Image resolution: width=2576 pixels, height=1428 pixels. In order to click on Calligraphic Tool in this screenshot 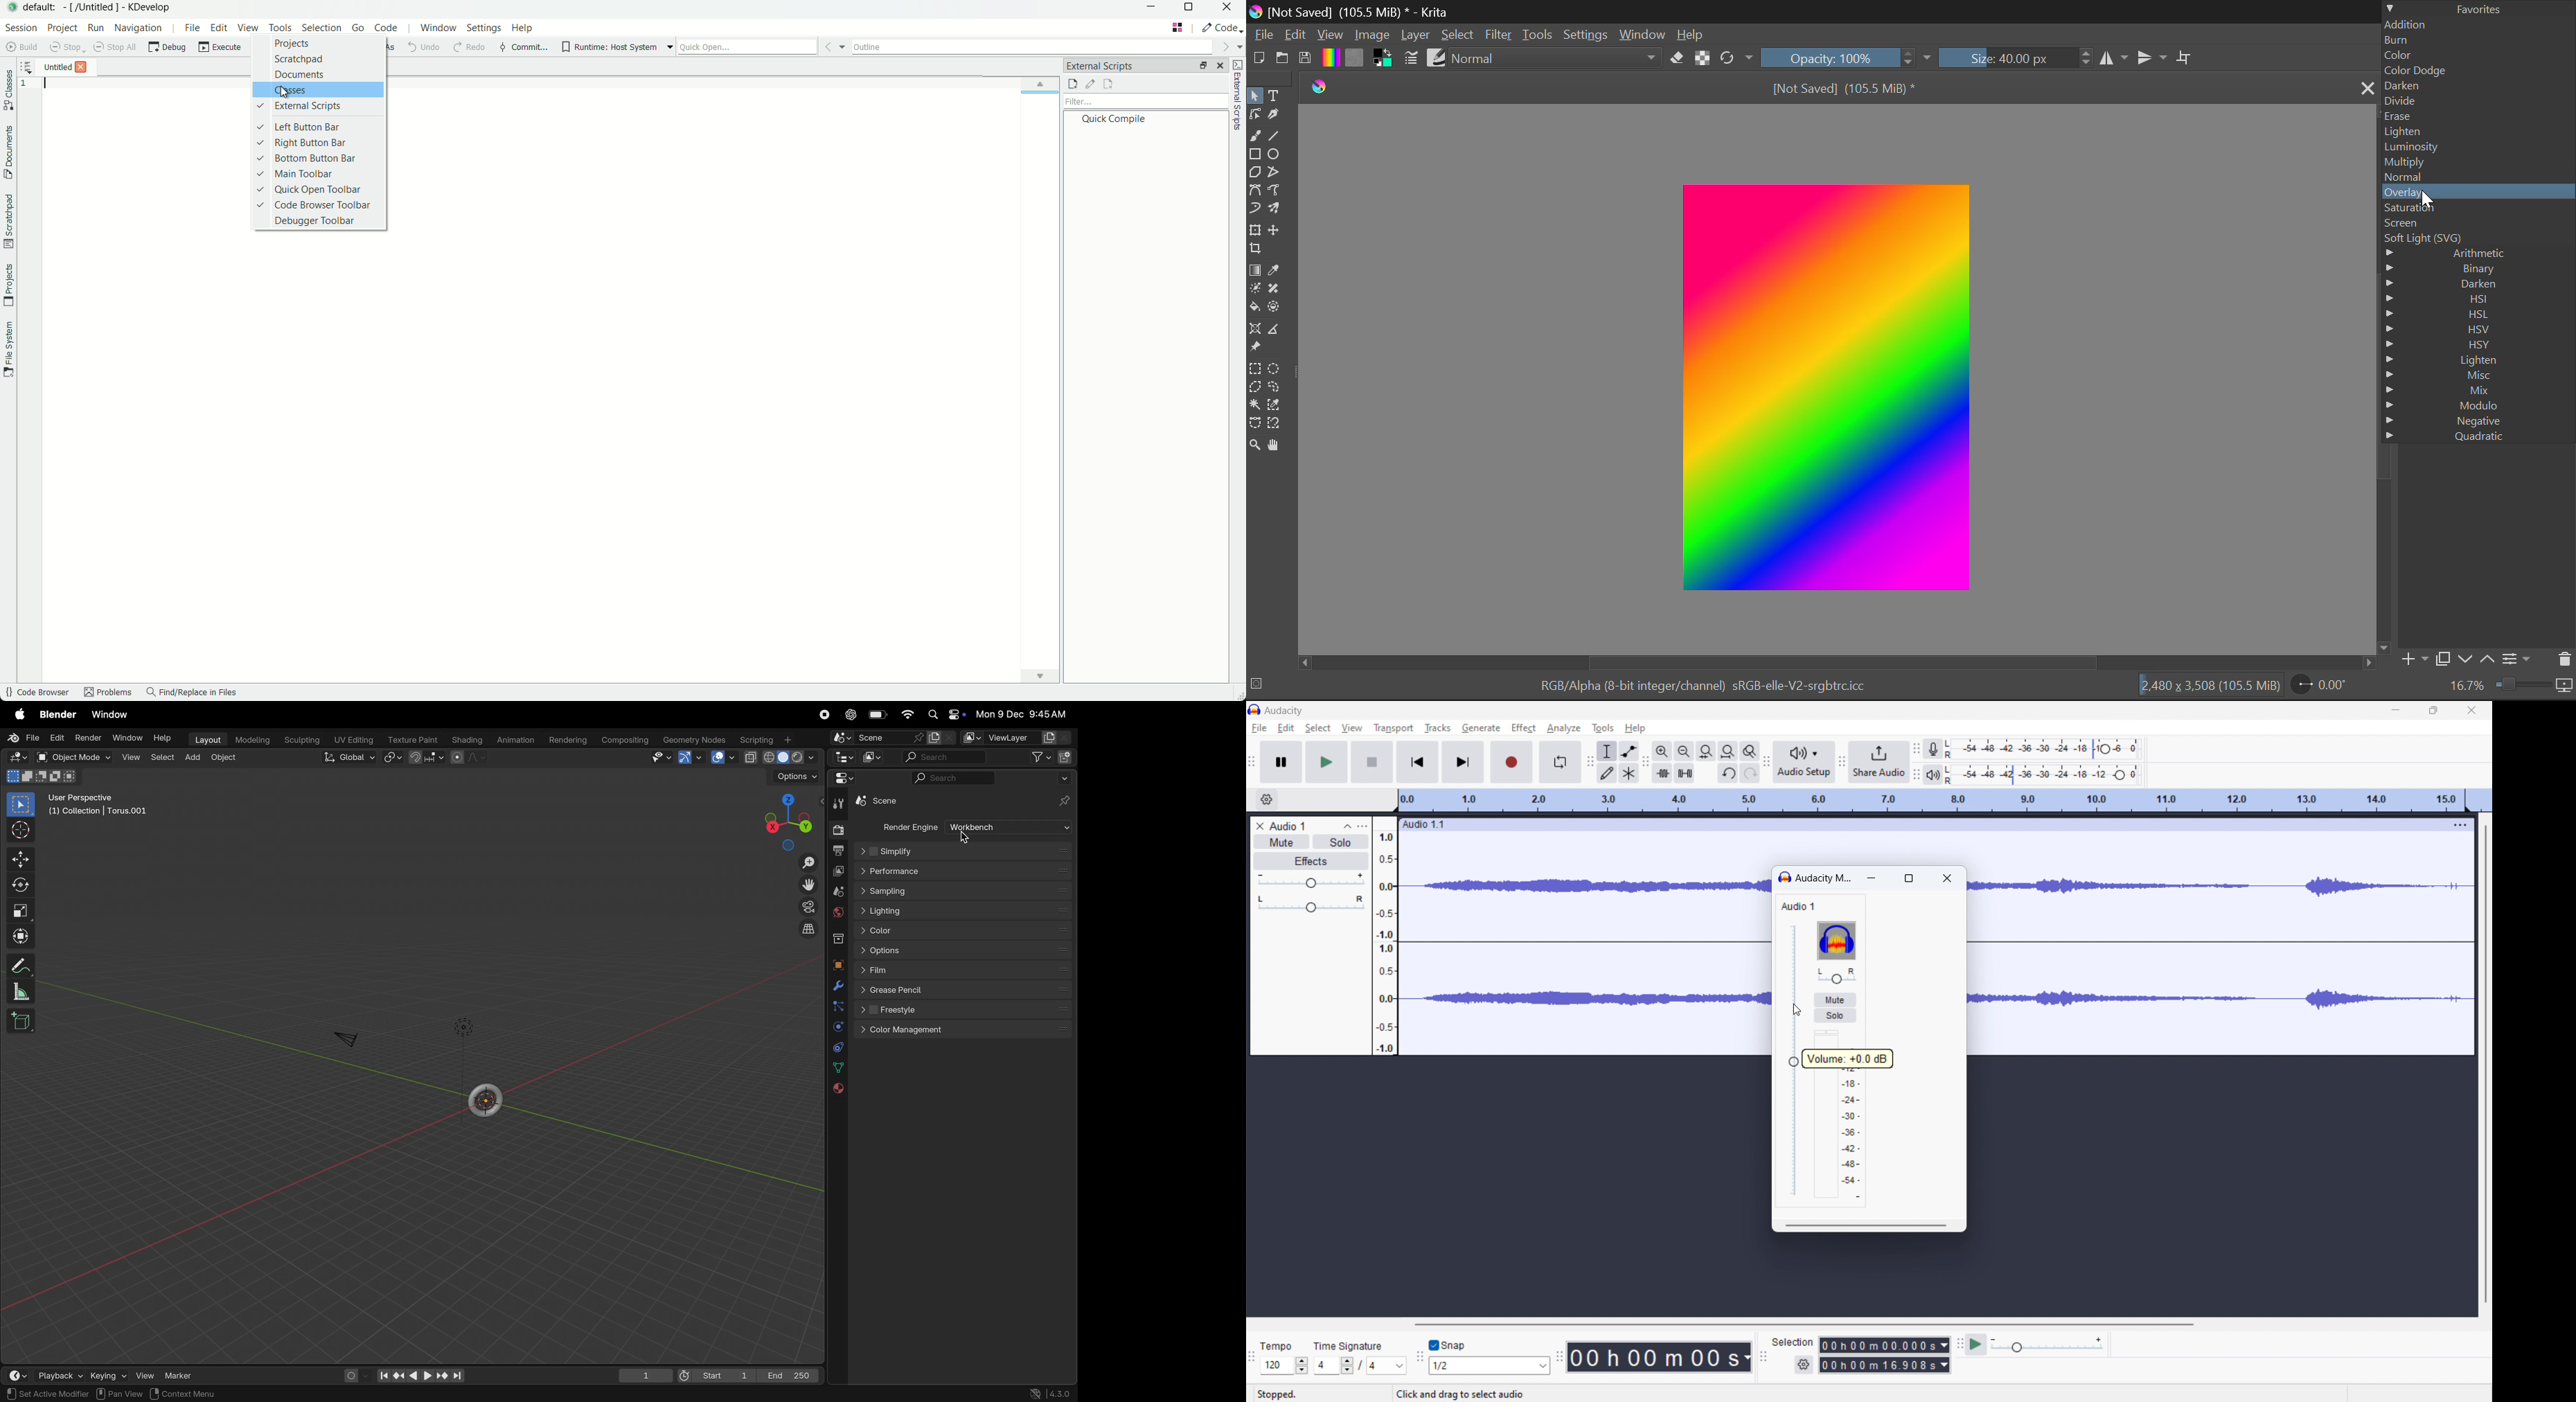, I will do `click(1278, 114)`.